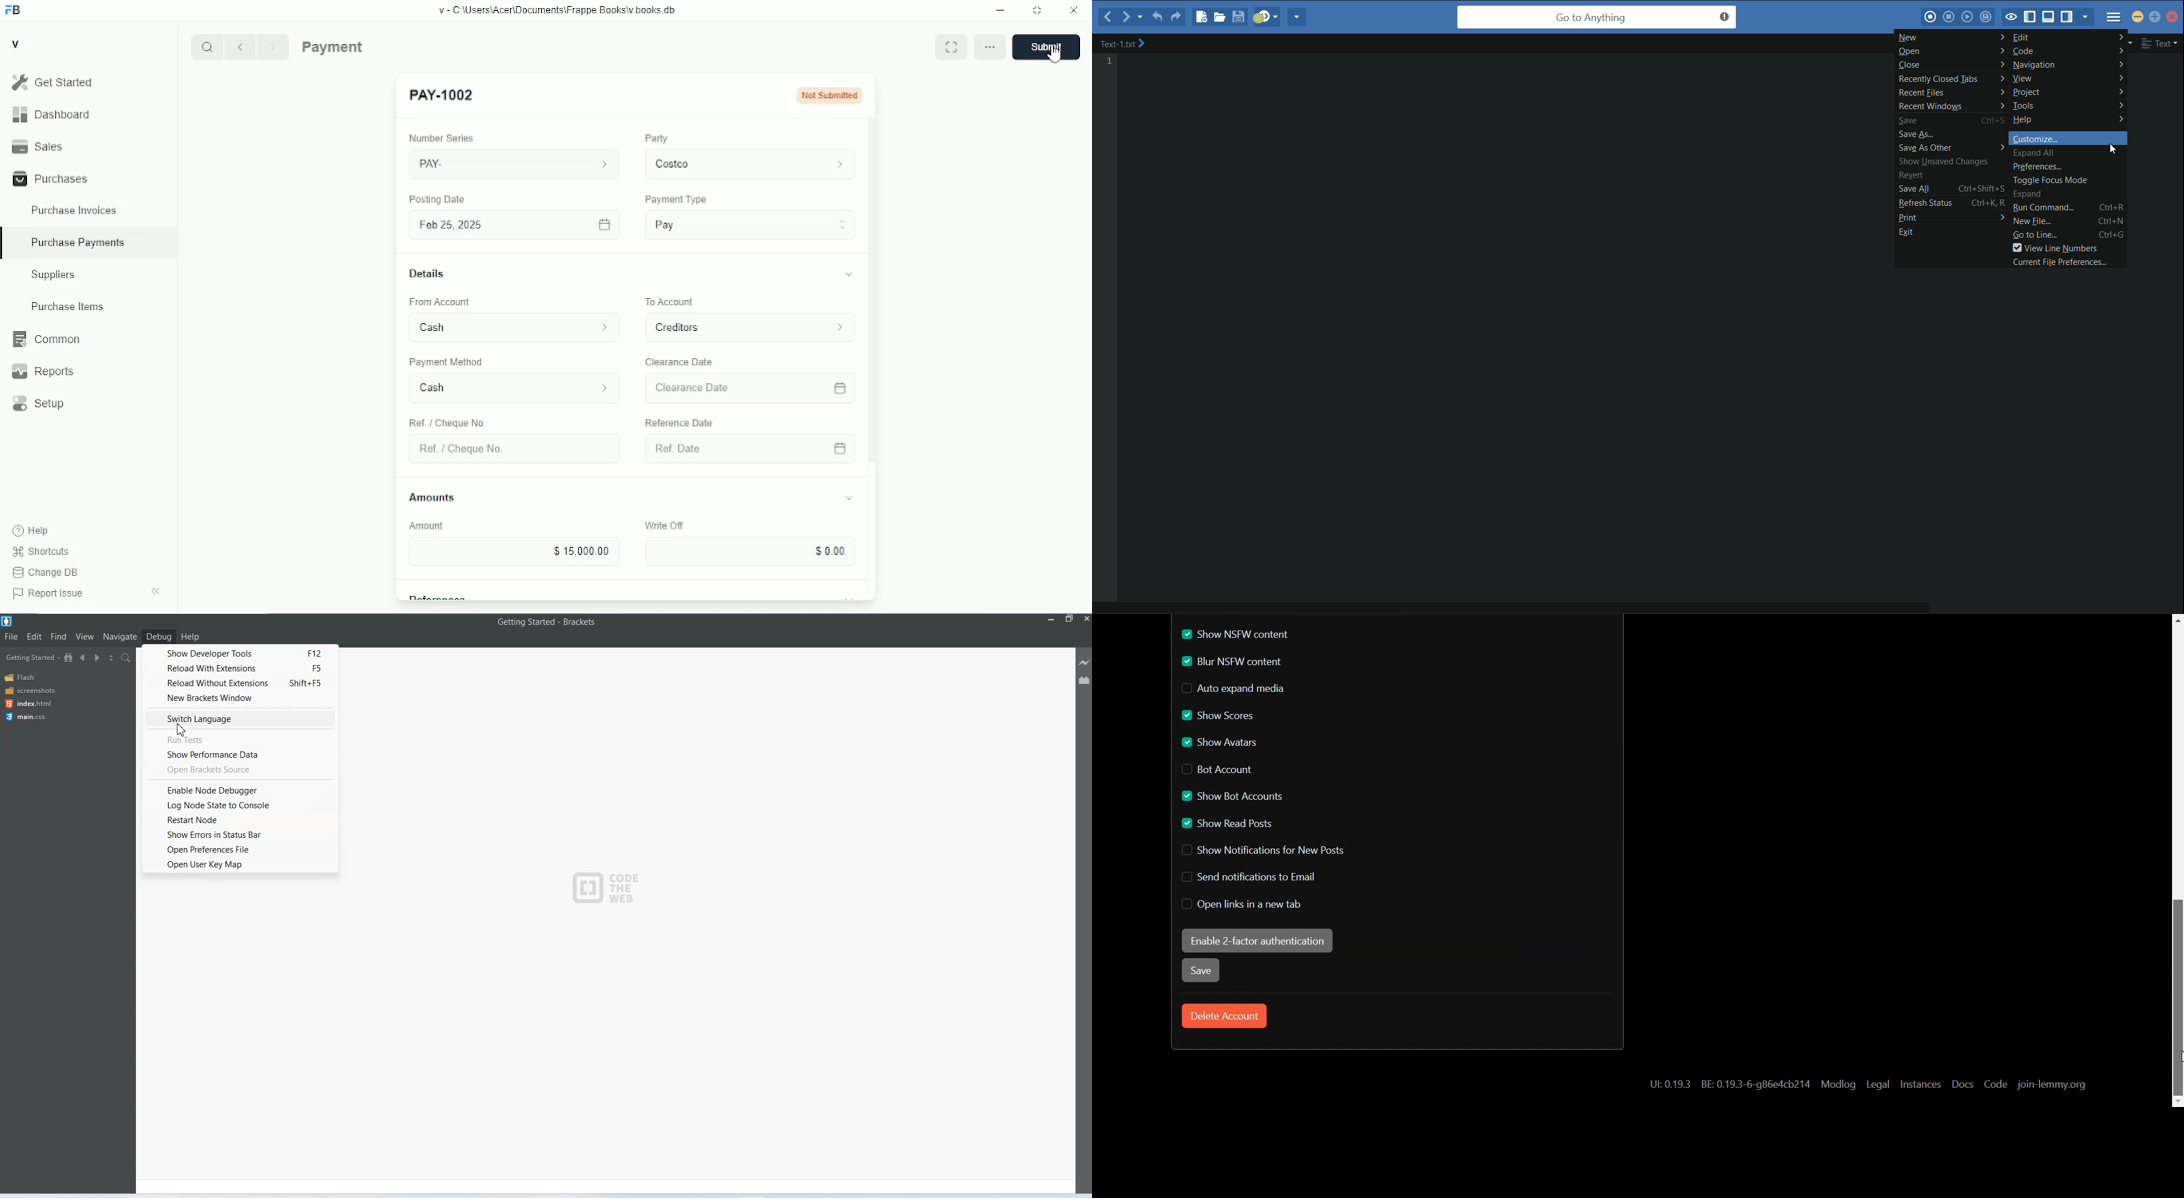 The image size is (2184, 1204). I want to click on Setup, so click(89, 403).